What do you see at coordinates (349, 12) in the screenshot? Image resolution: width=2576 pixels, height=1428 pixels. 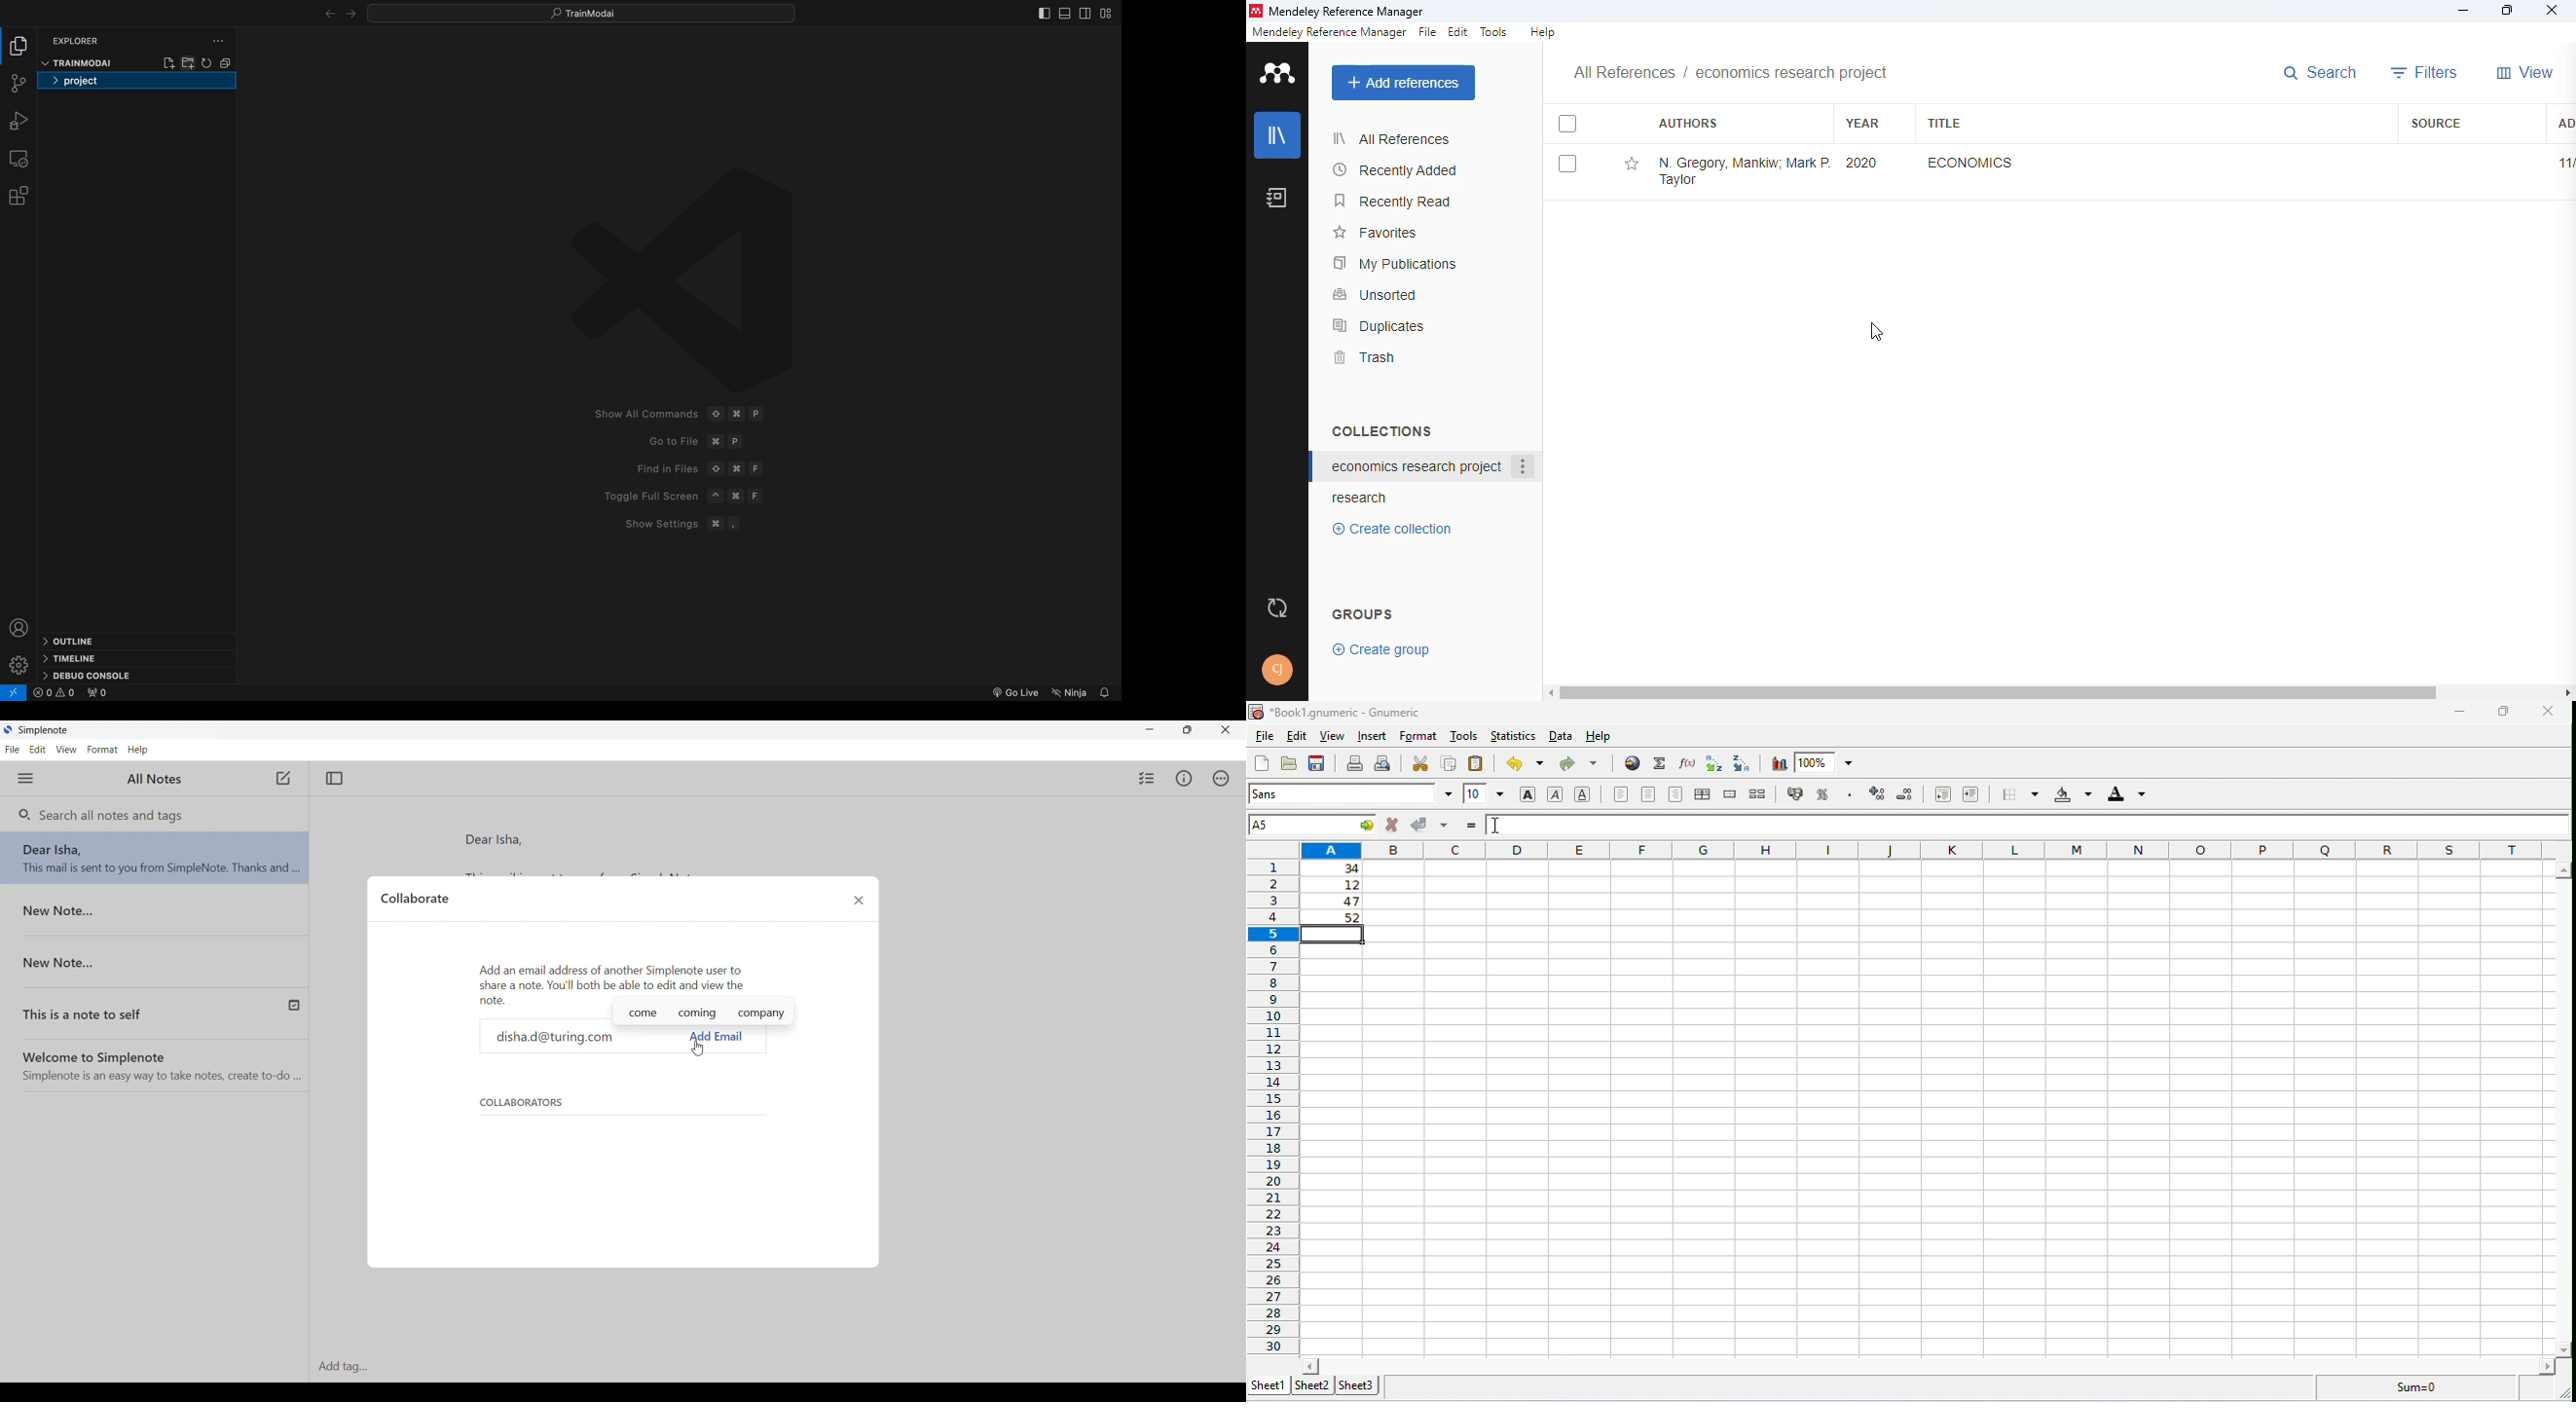 I see `left arrow` at bounding box center [349, 12].